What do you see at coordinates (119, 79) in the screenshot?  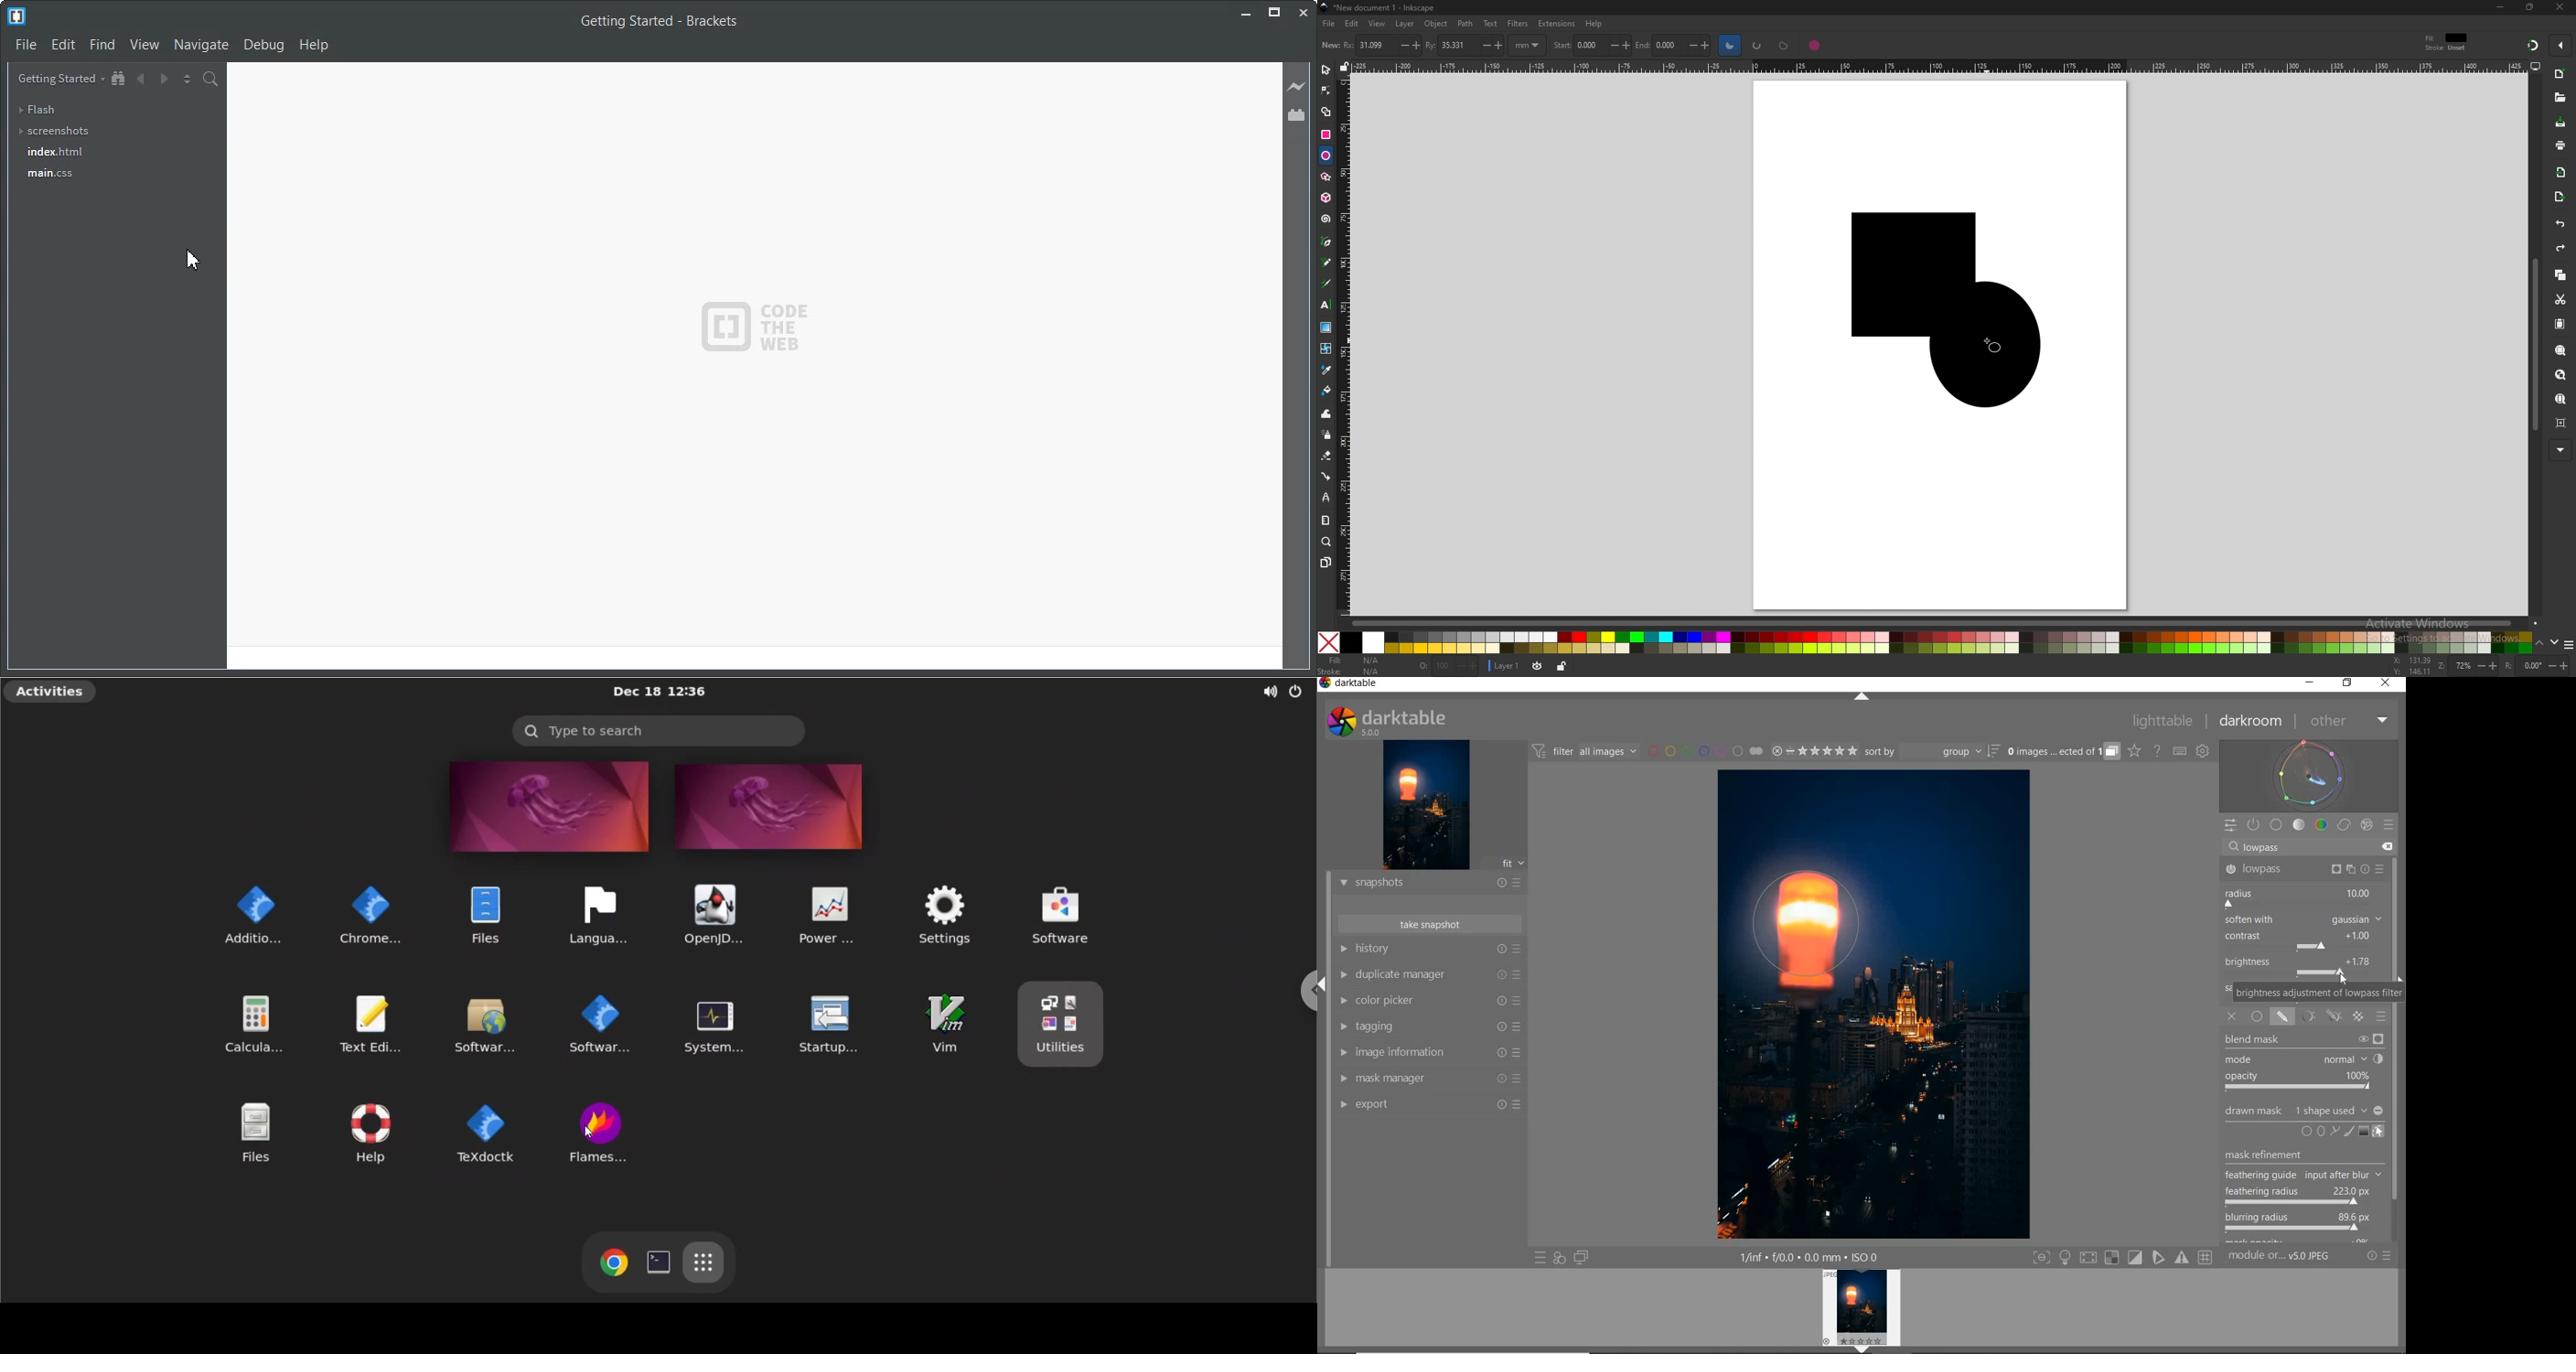 I see `Show in file tree` at bounding box center [119, 79].